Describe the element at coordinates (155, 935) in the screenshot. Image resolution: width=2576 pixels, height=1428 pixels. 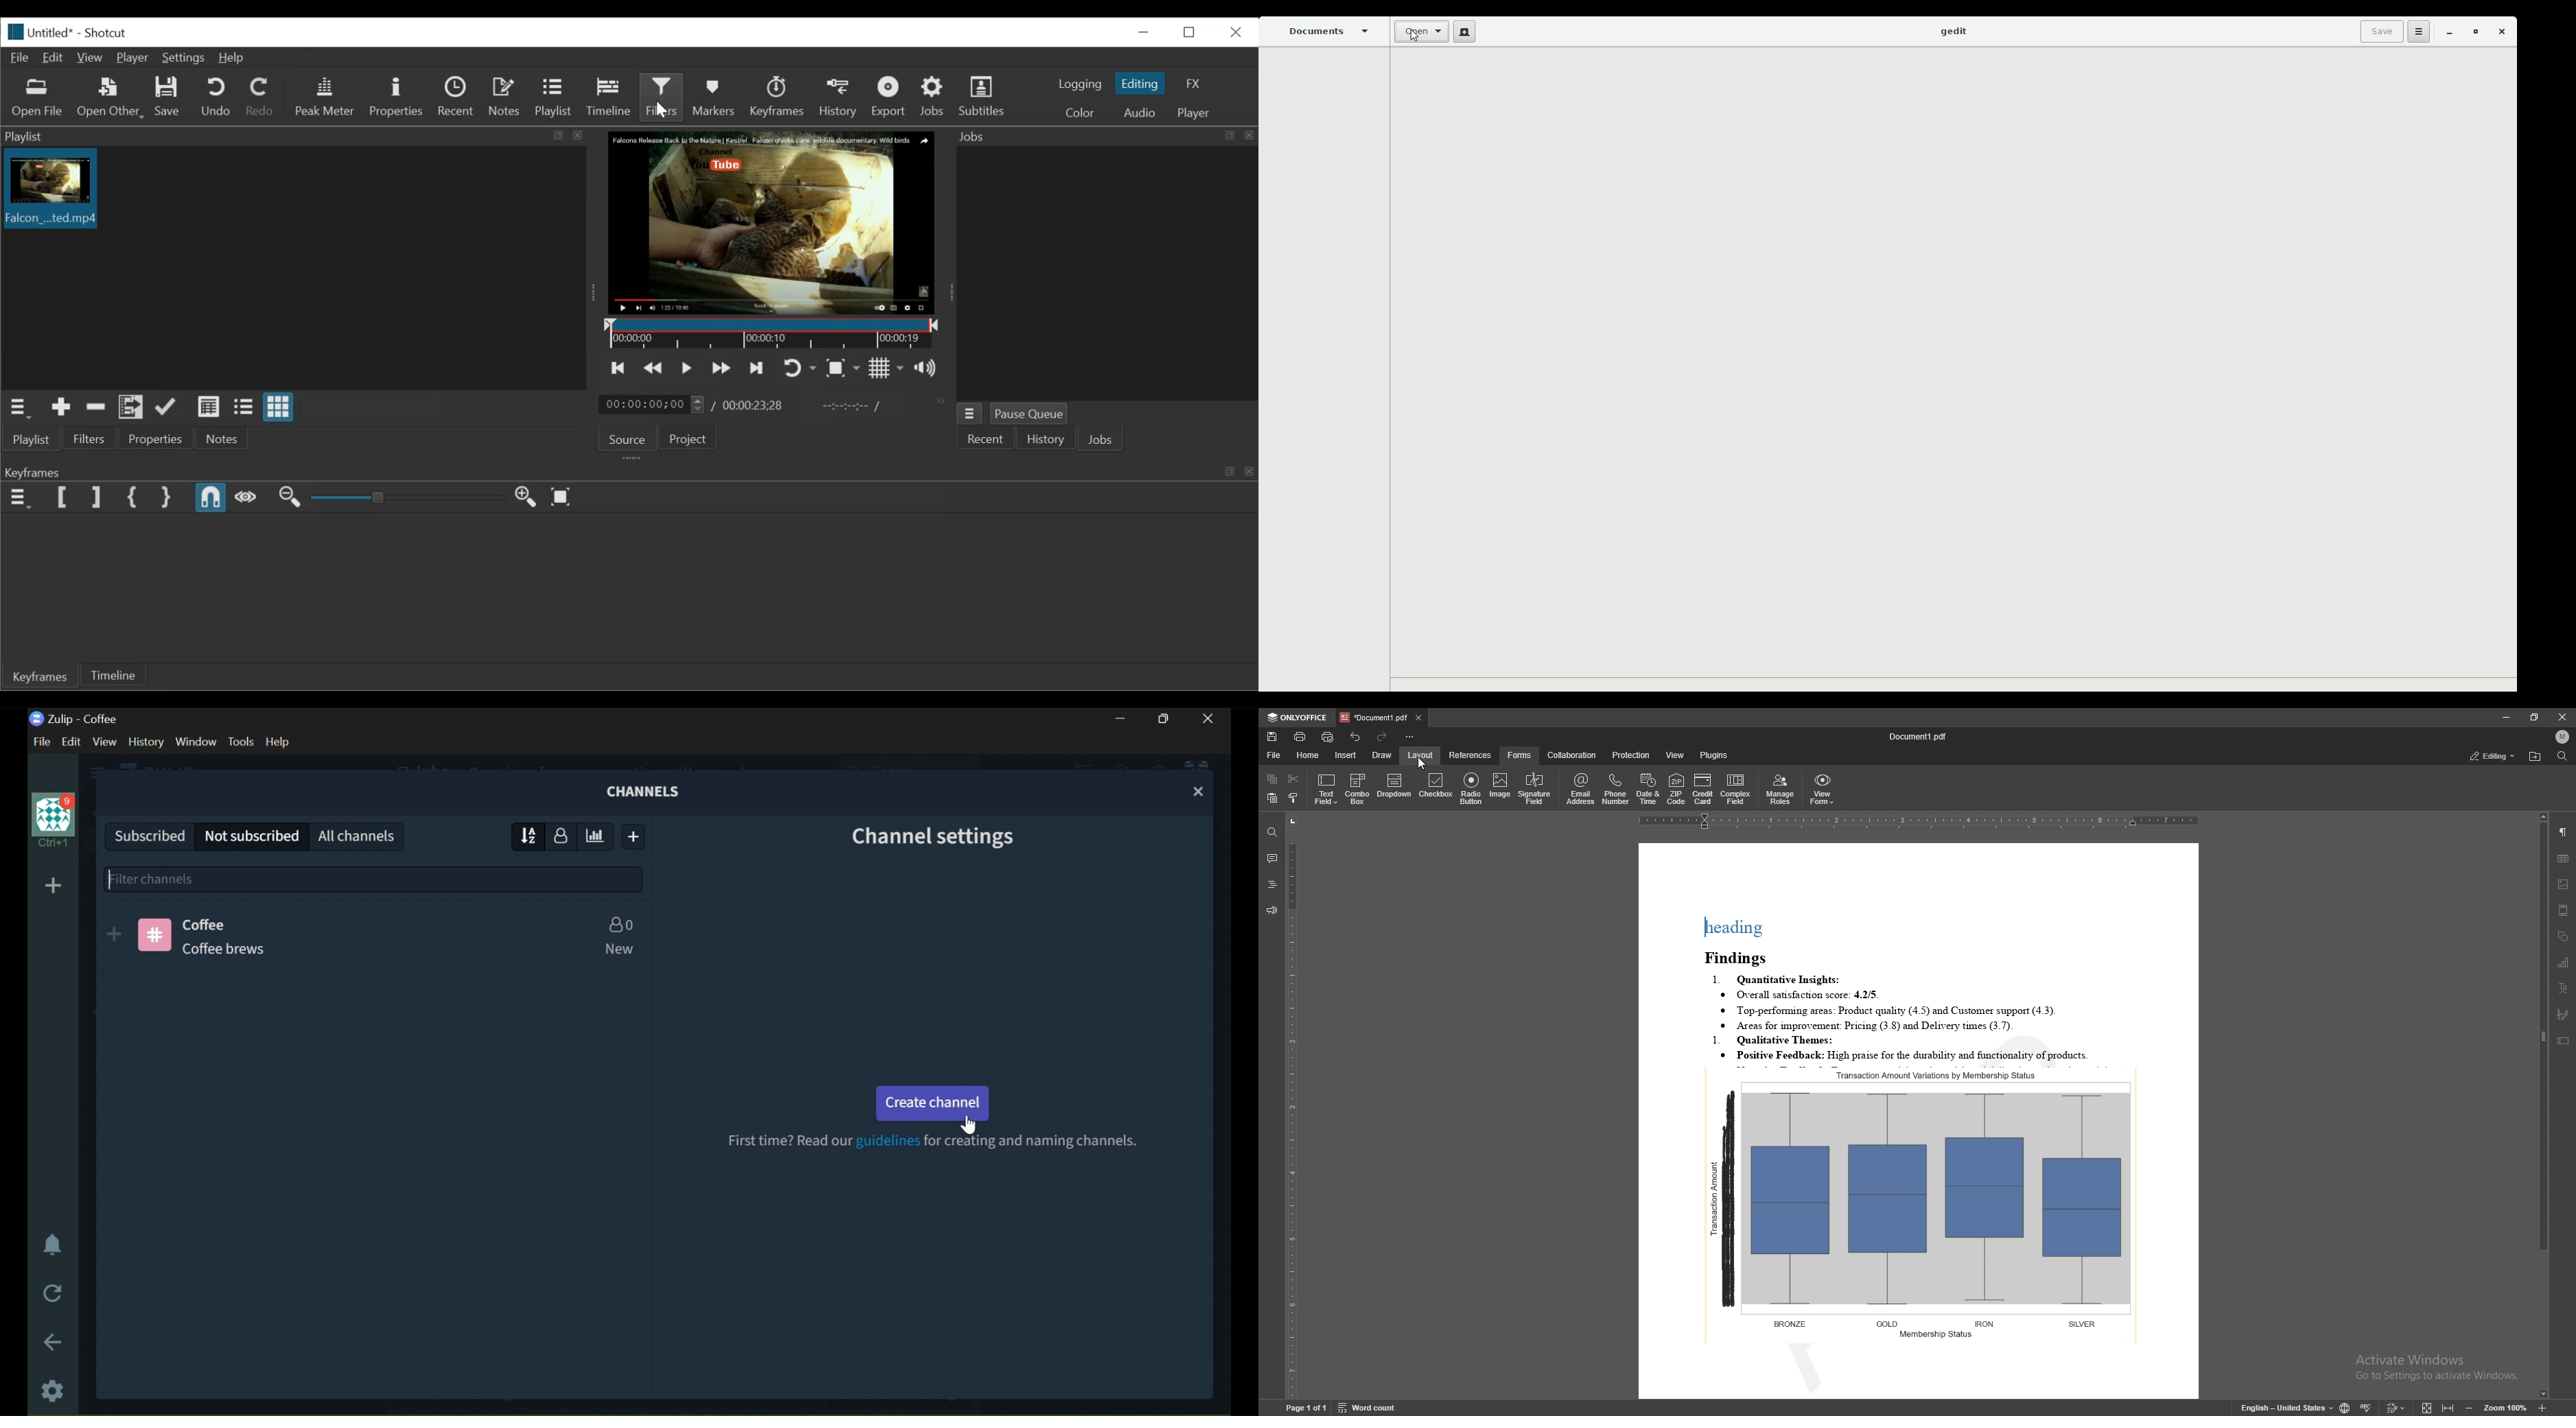
I see `CHANNEL LOGO` at that location.